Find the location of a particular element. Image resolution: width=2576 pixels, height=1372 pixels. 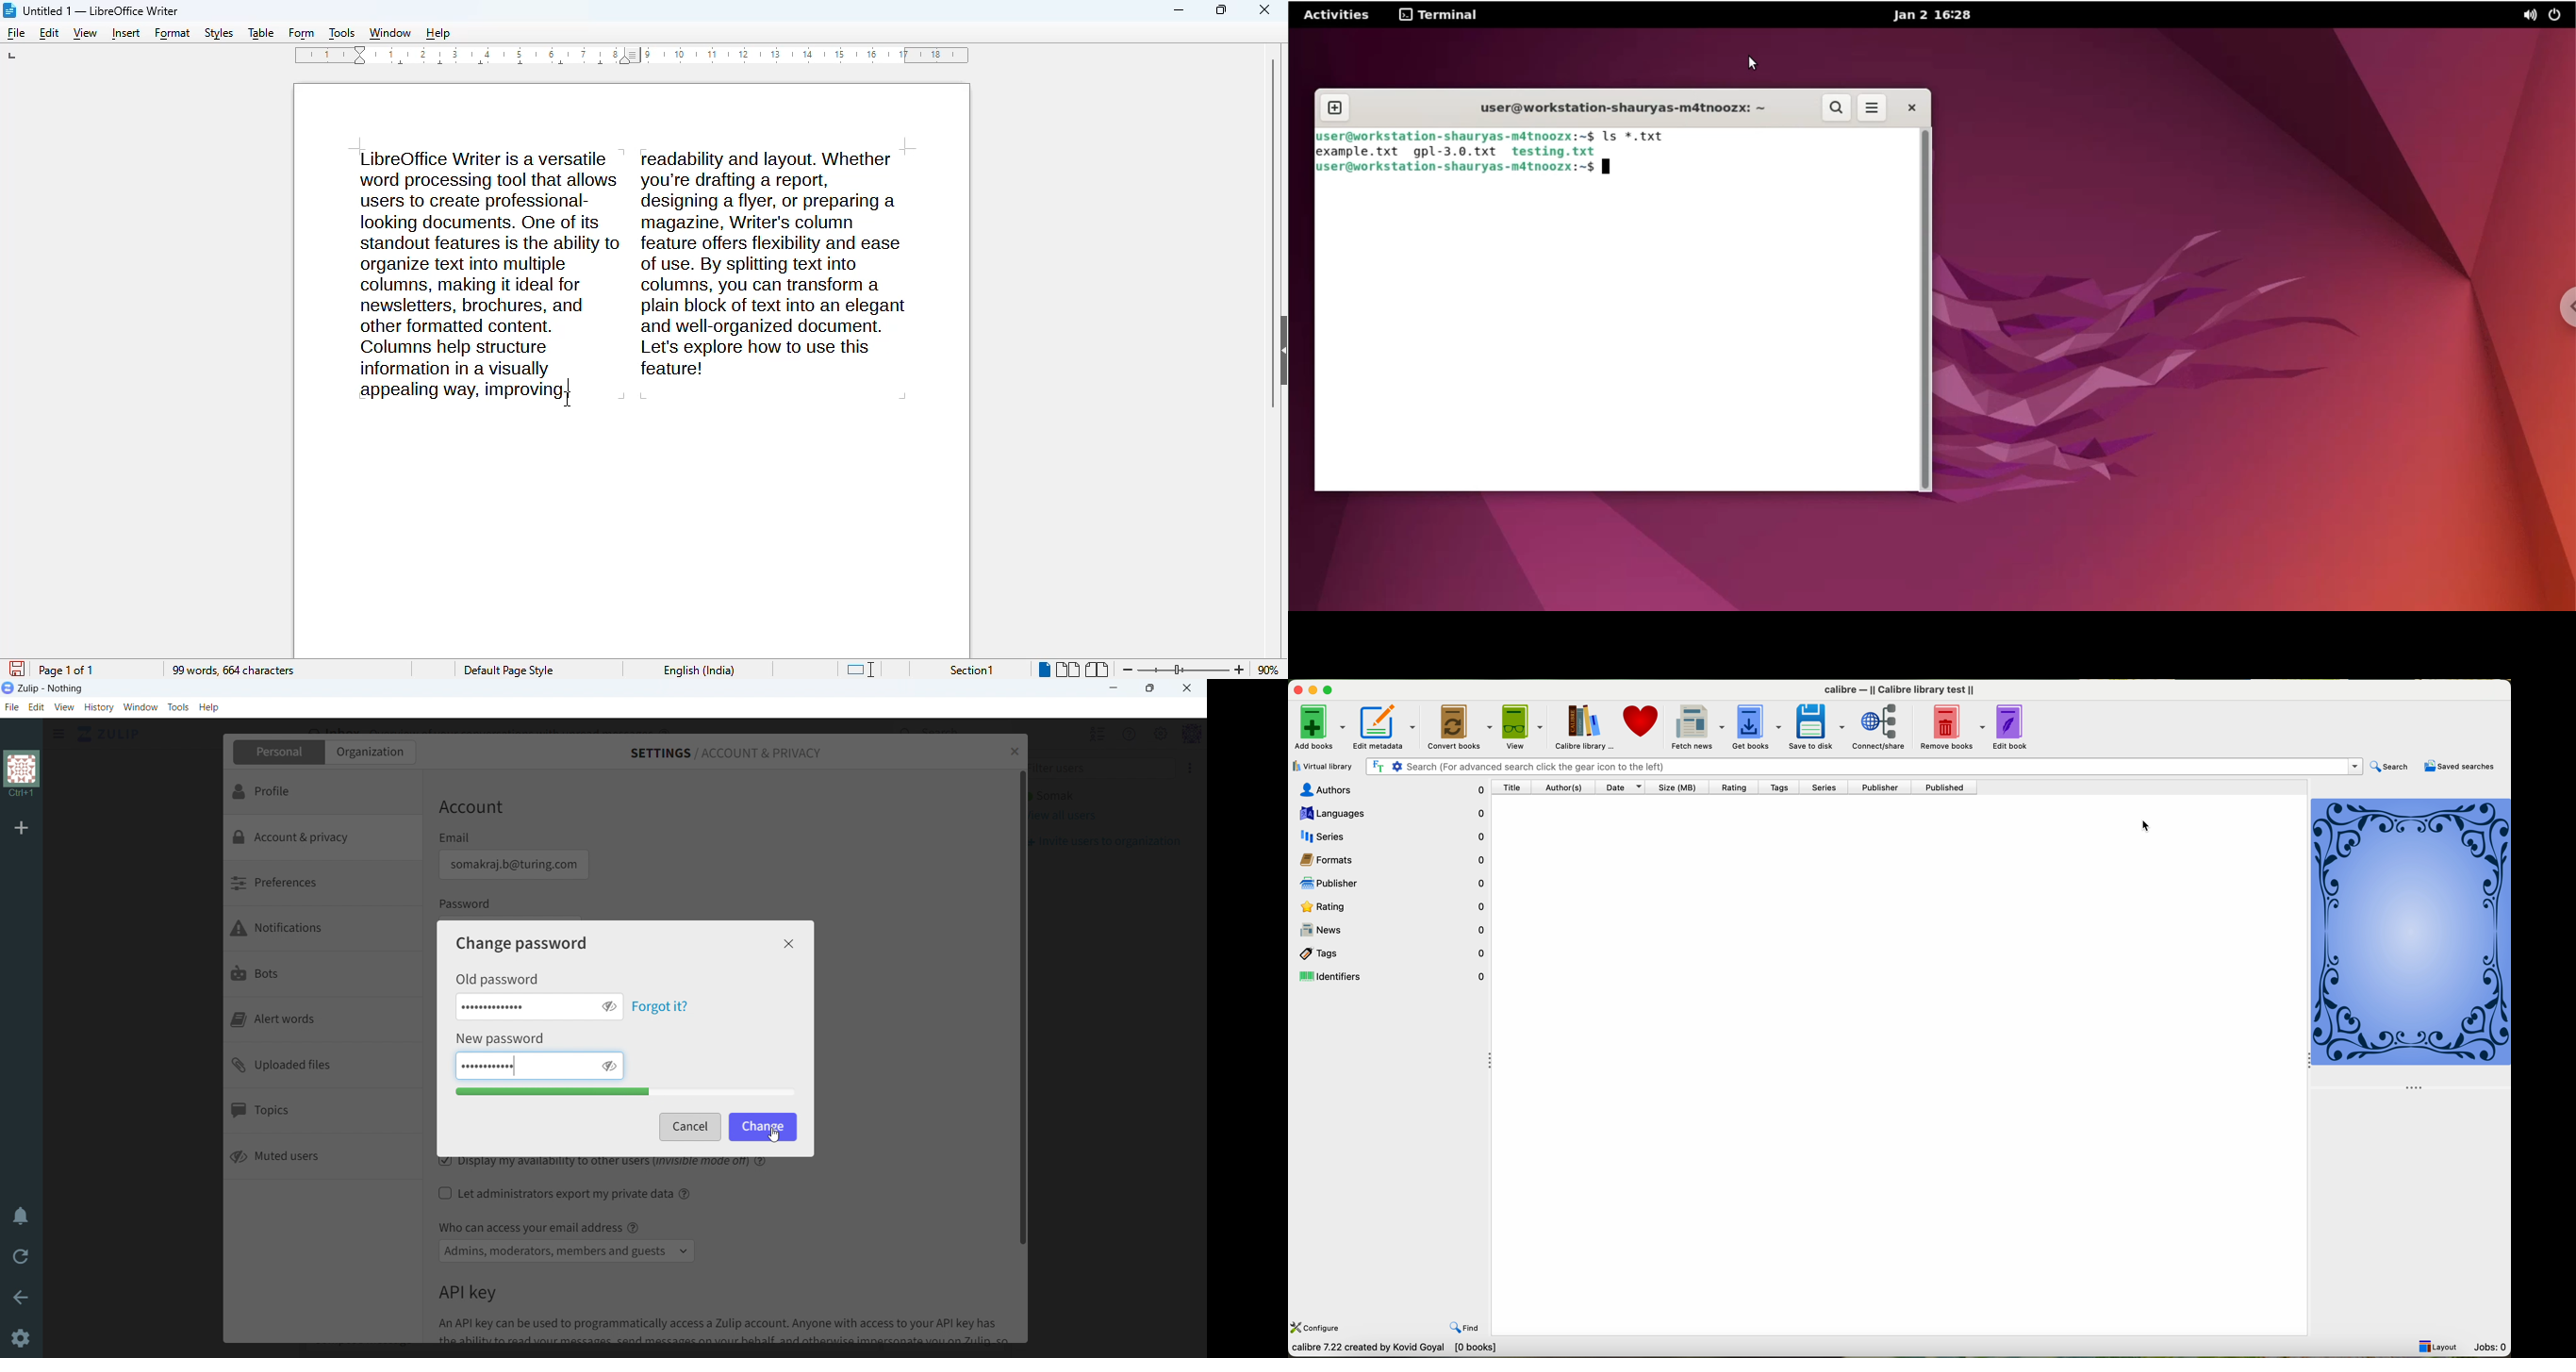

Layout is located at coordinates (2436, 1344).